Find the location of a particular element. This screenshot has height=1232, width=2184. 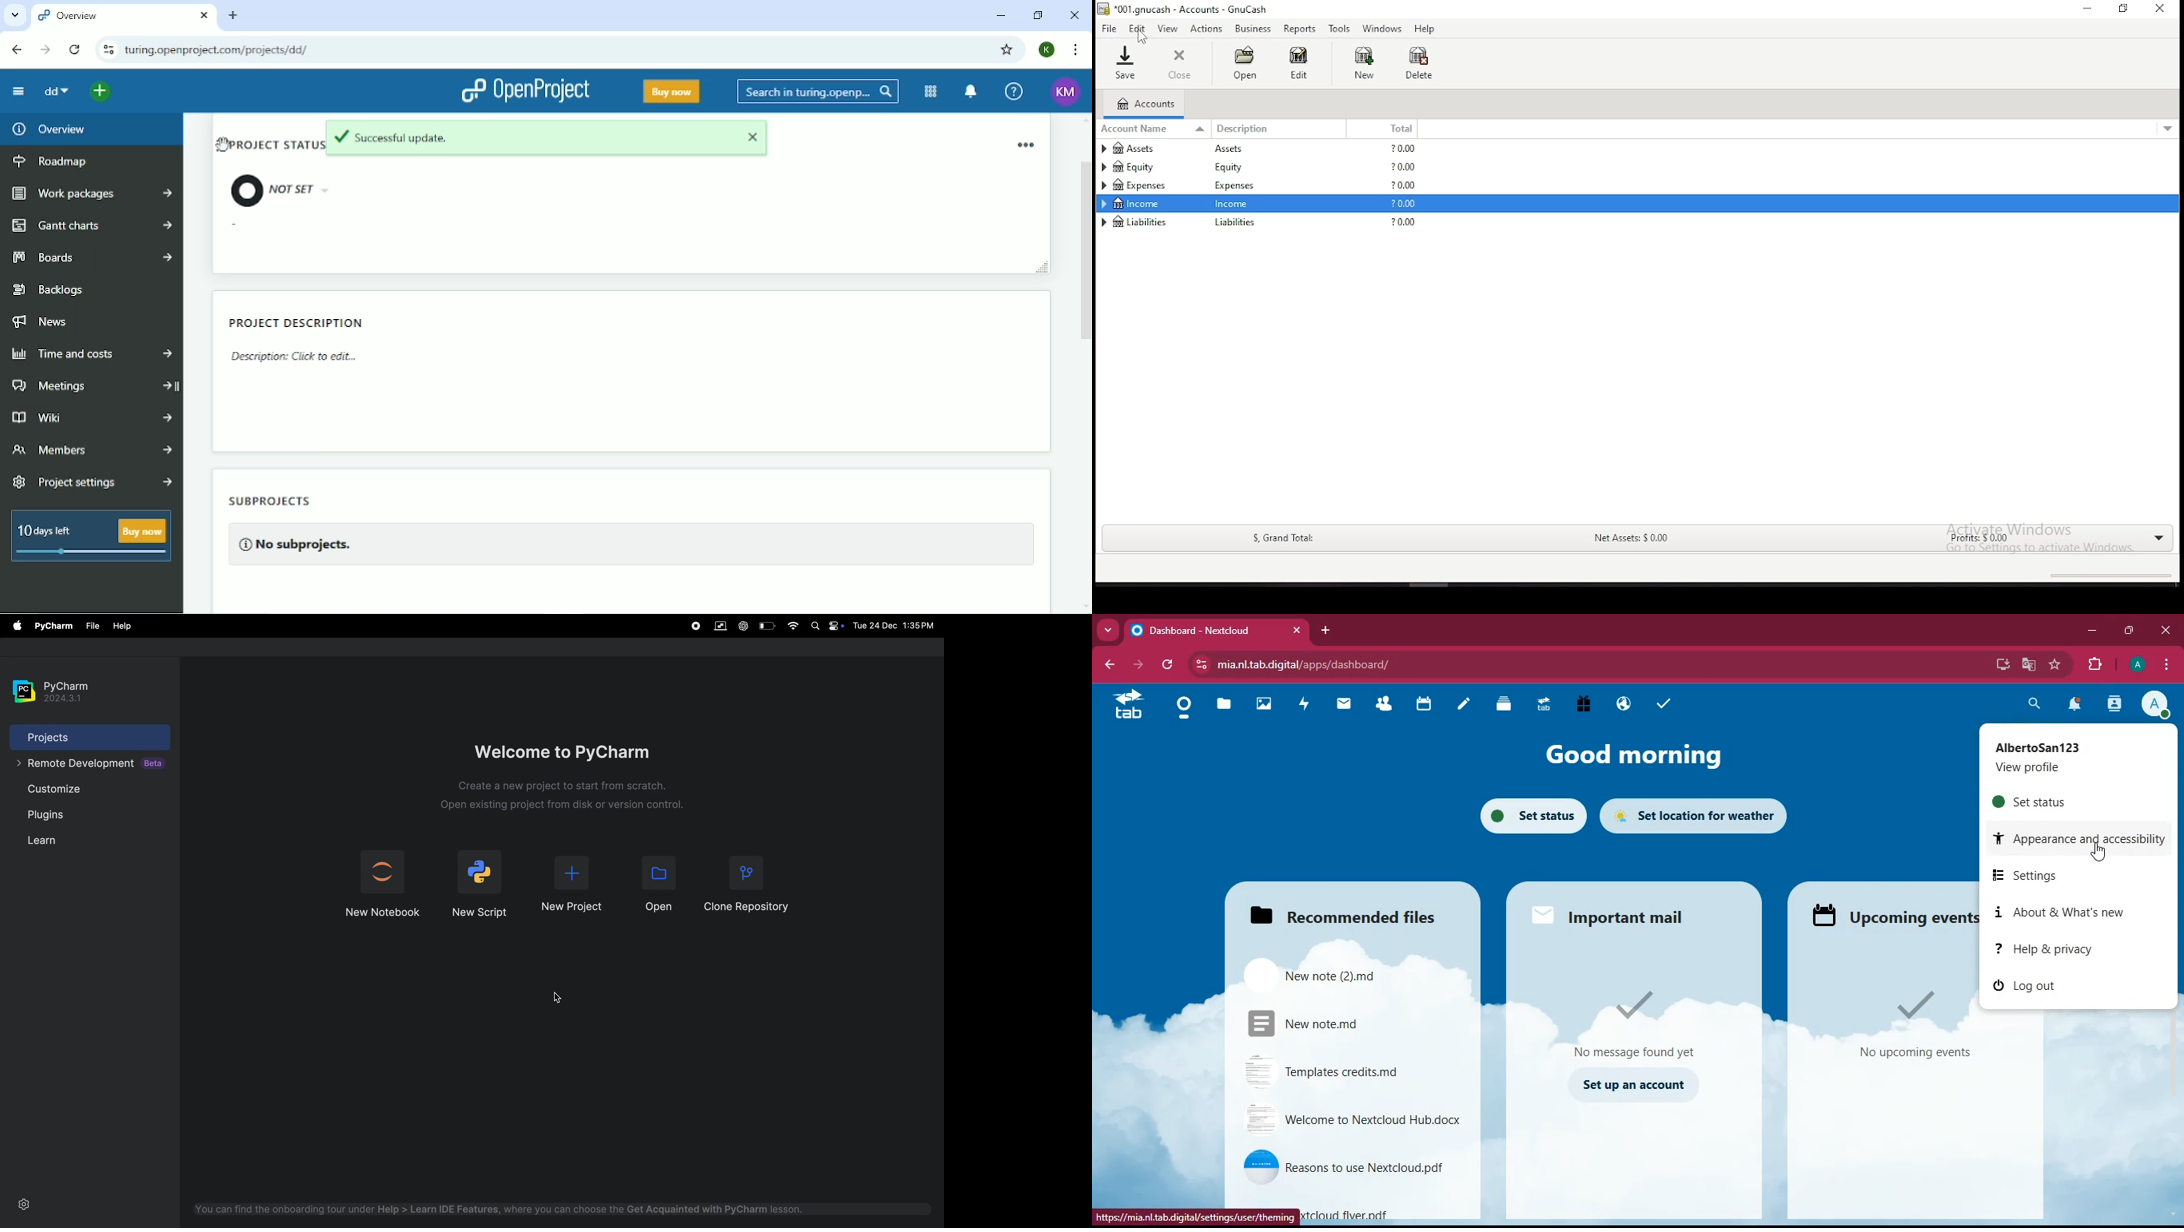

more is located at coordinates (1110, 631).